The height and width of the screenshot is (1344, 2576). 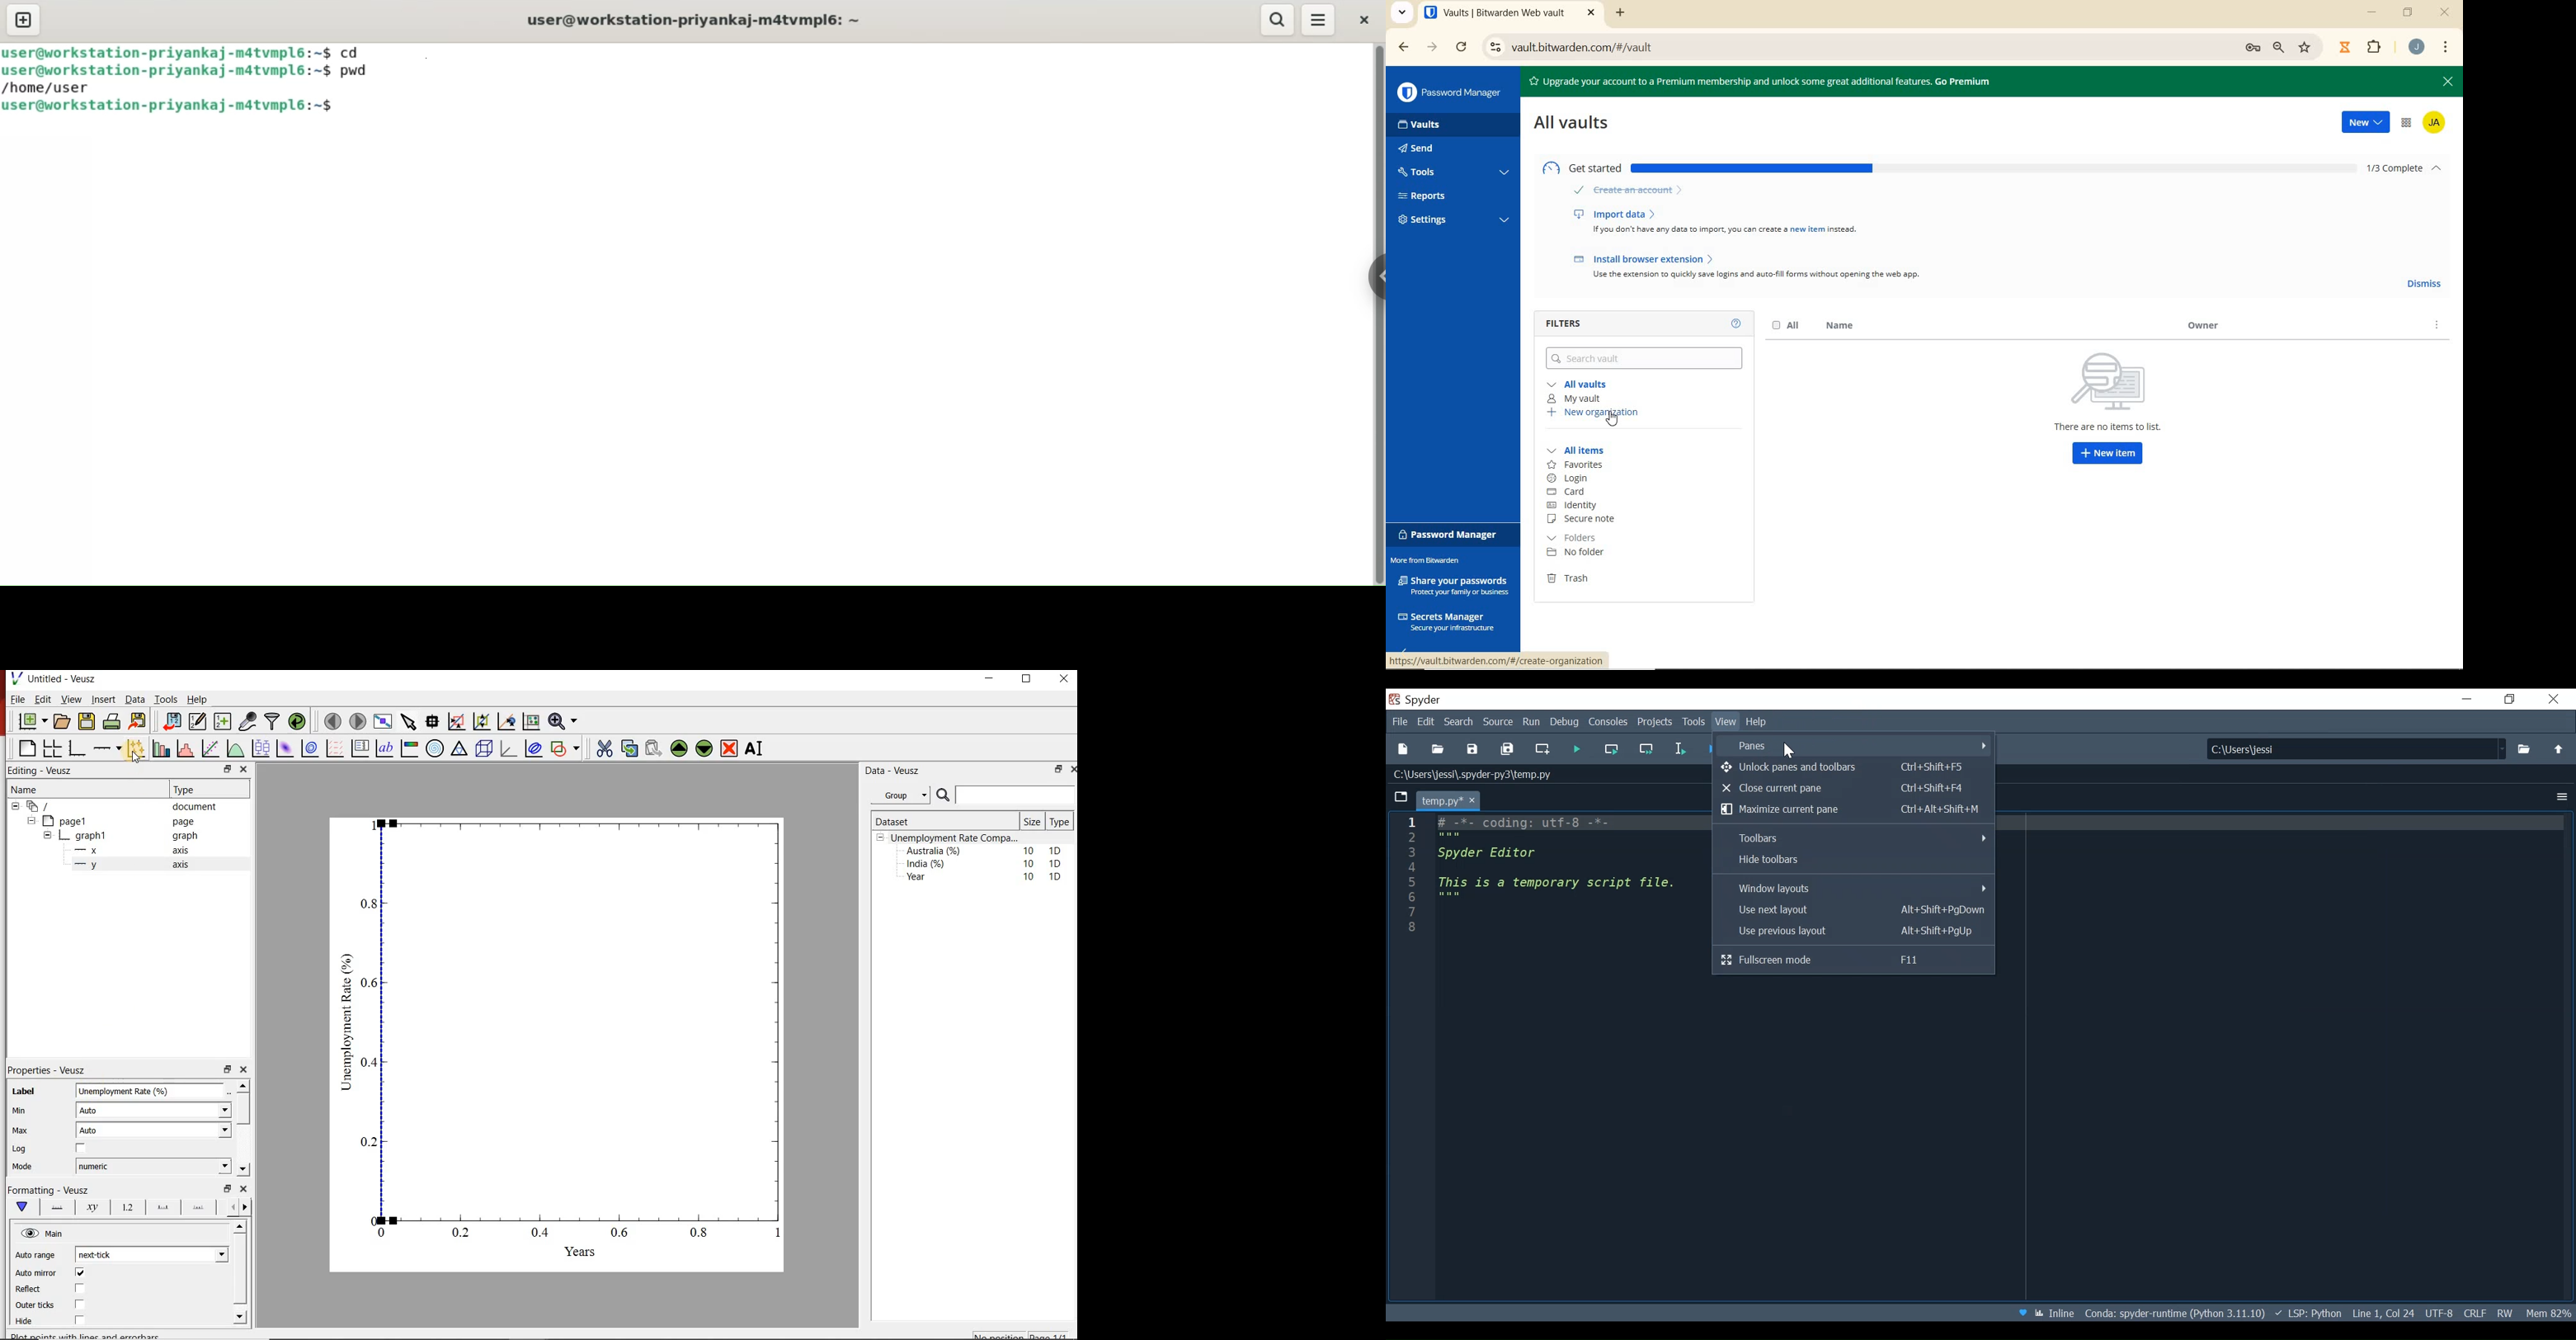 I want to click on close, so click(x=244, y=1189).